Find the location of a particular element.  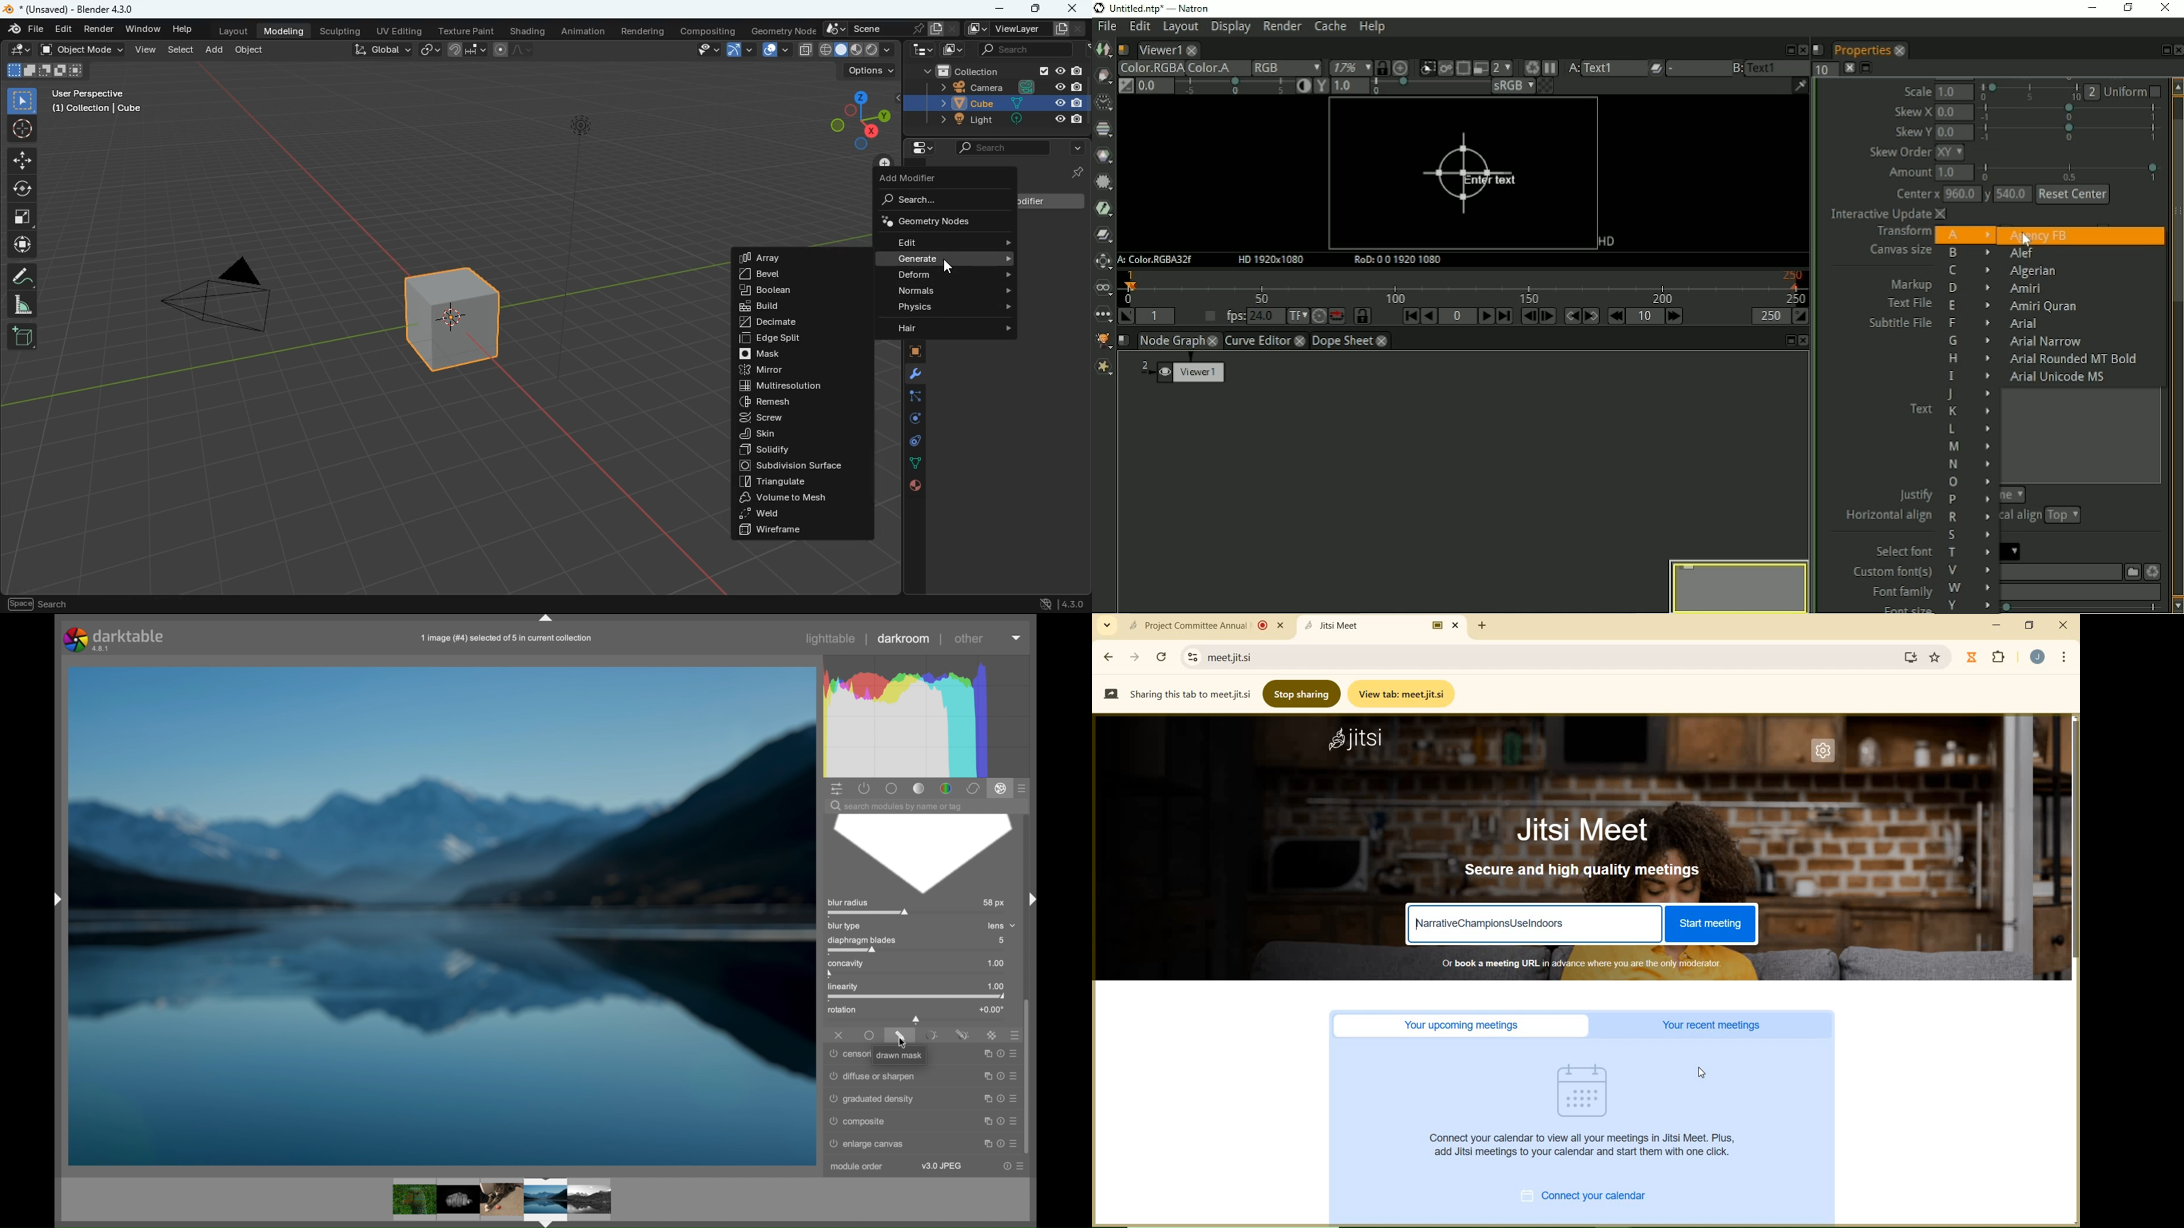

draw is located at coordinates (24, 276).